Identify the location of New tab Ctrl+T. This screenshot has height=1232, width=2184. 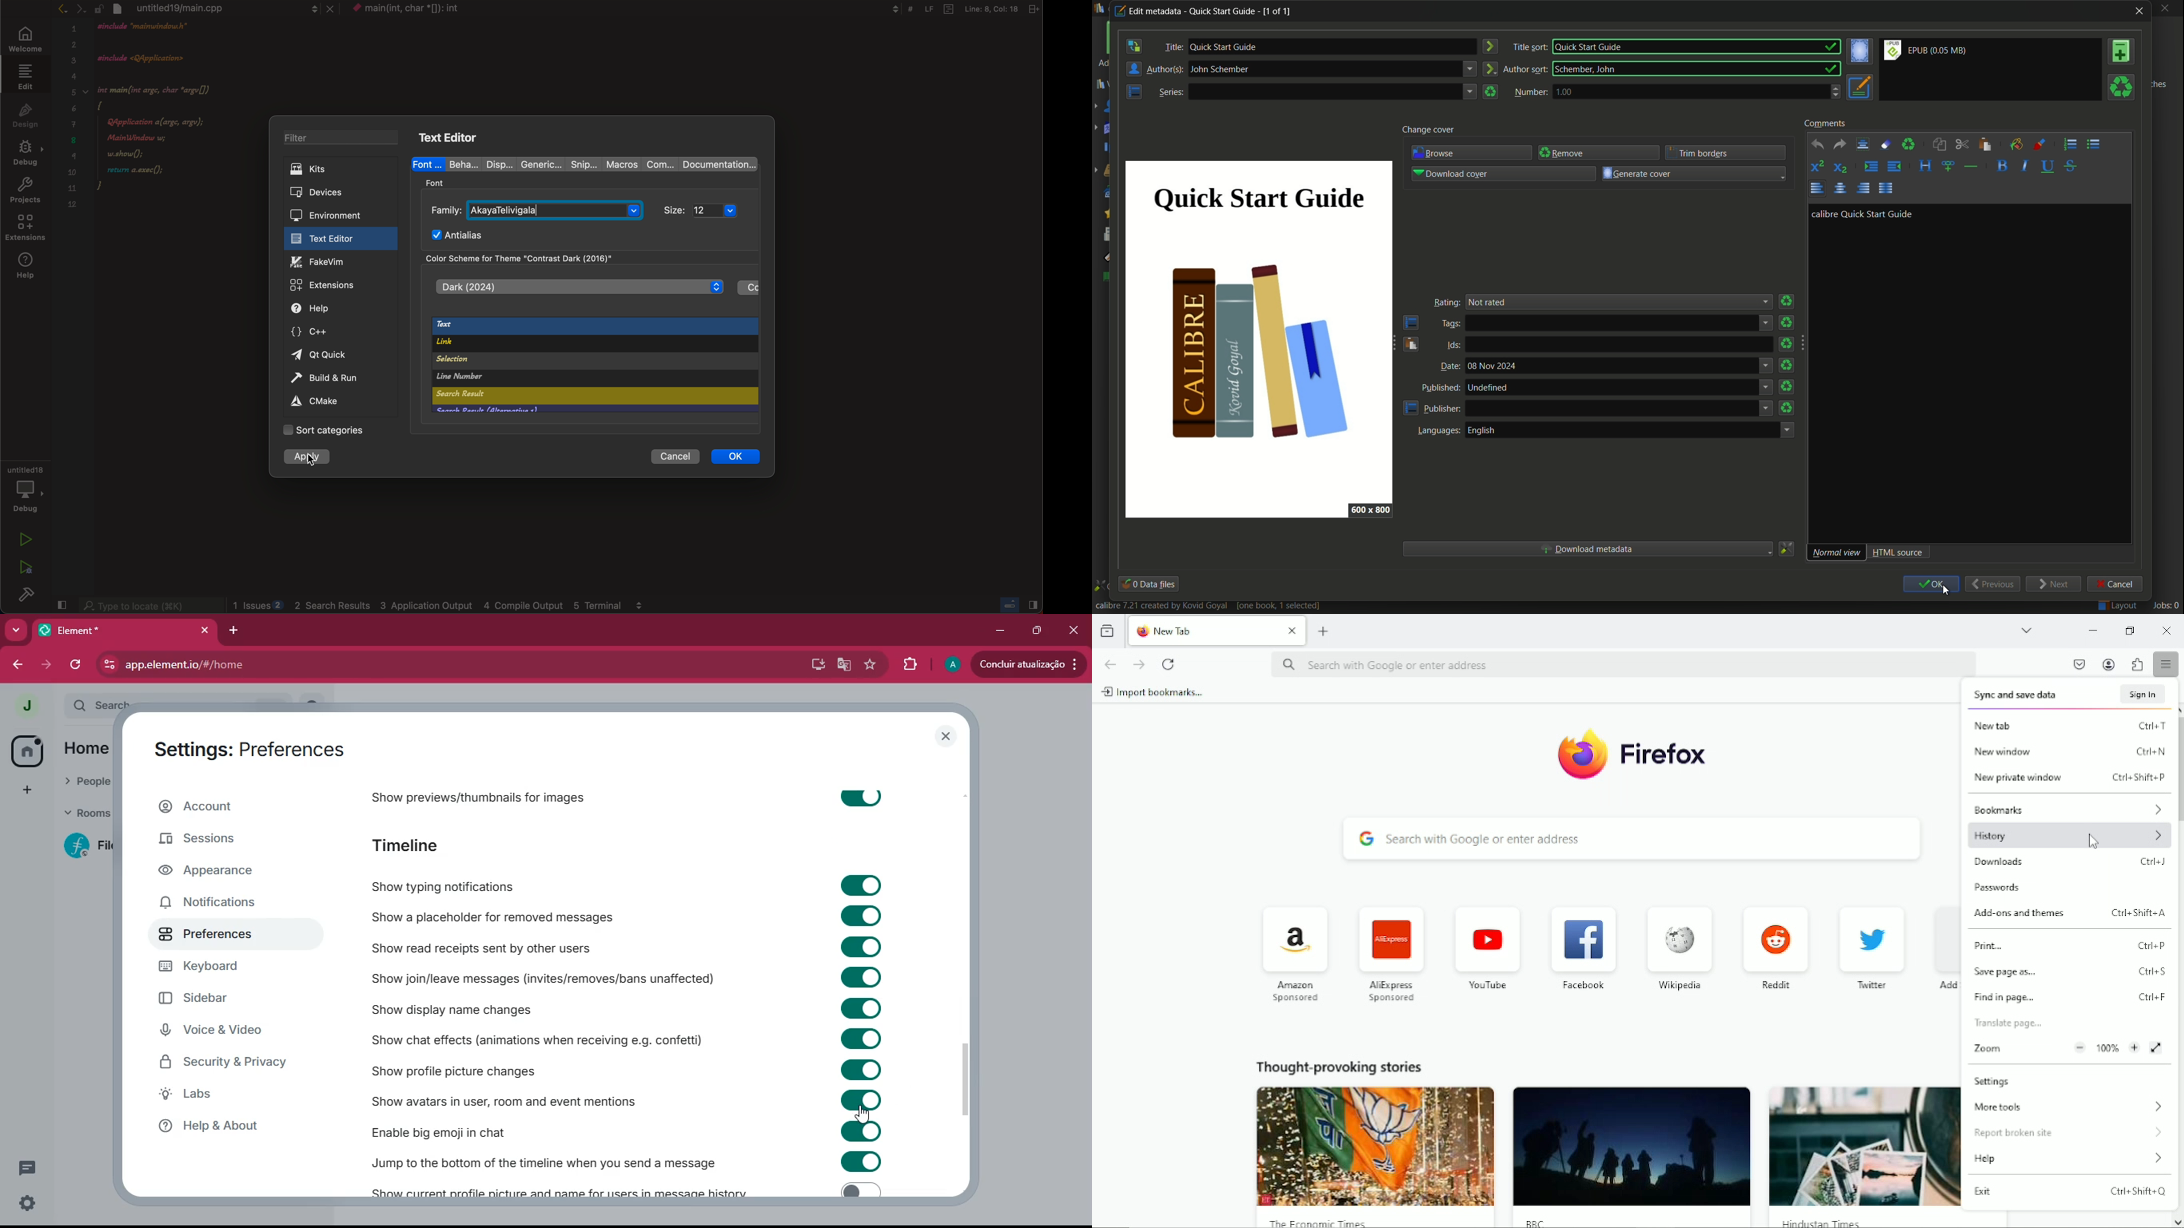
(2063, 725).